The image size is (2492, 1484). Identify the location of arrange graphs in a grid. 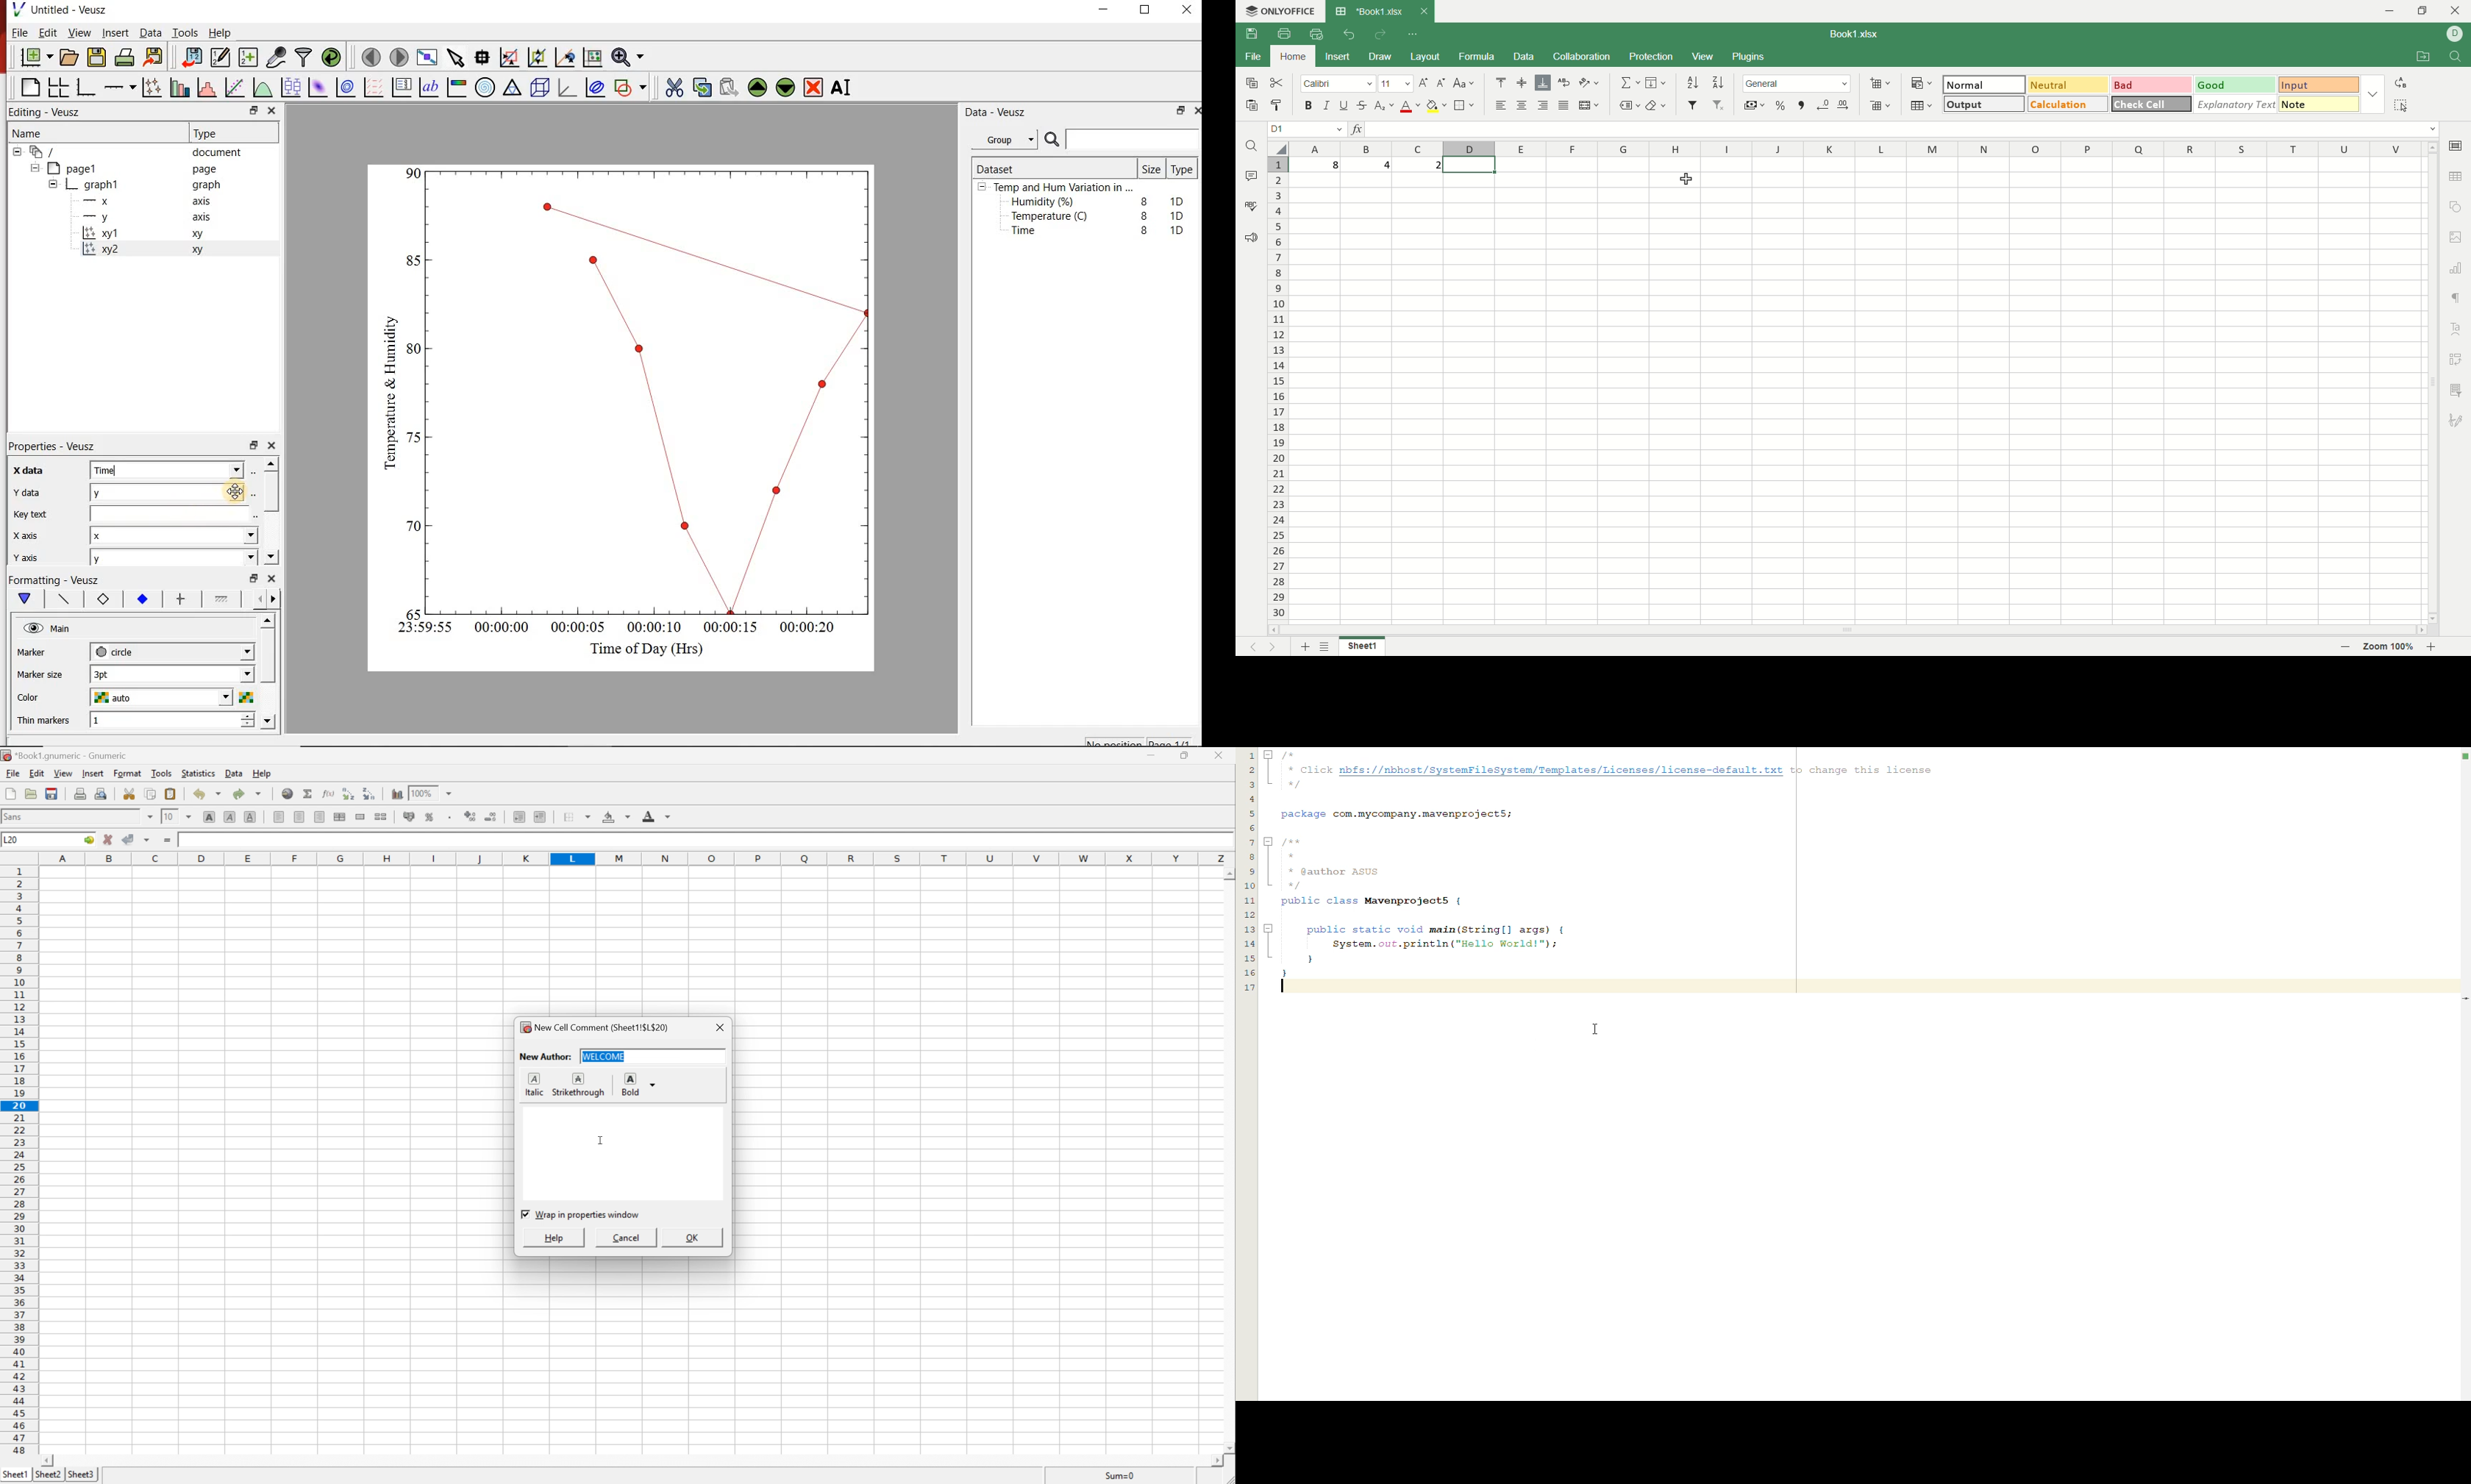
(60, 85).